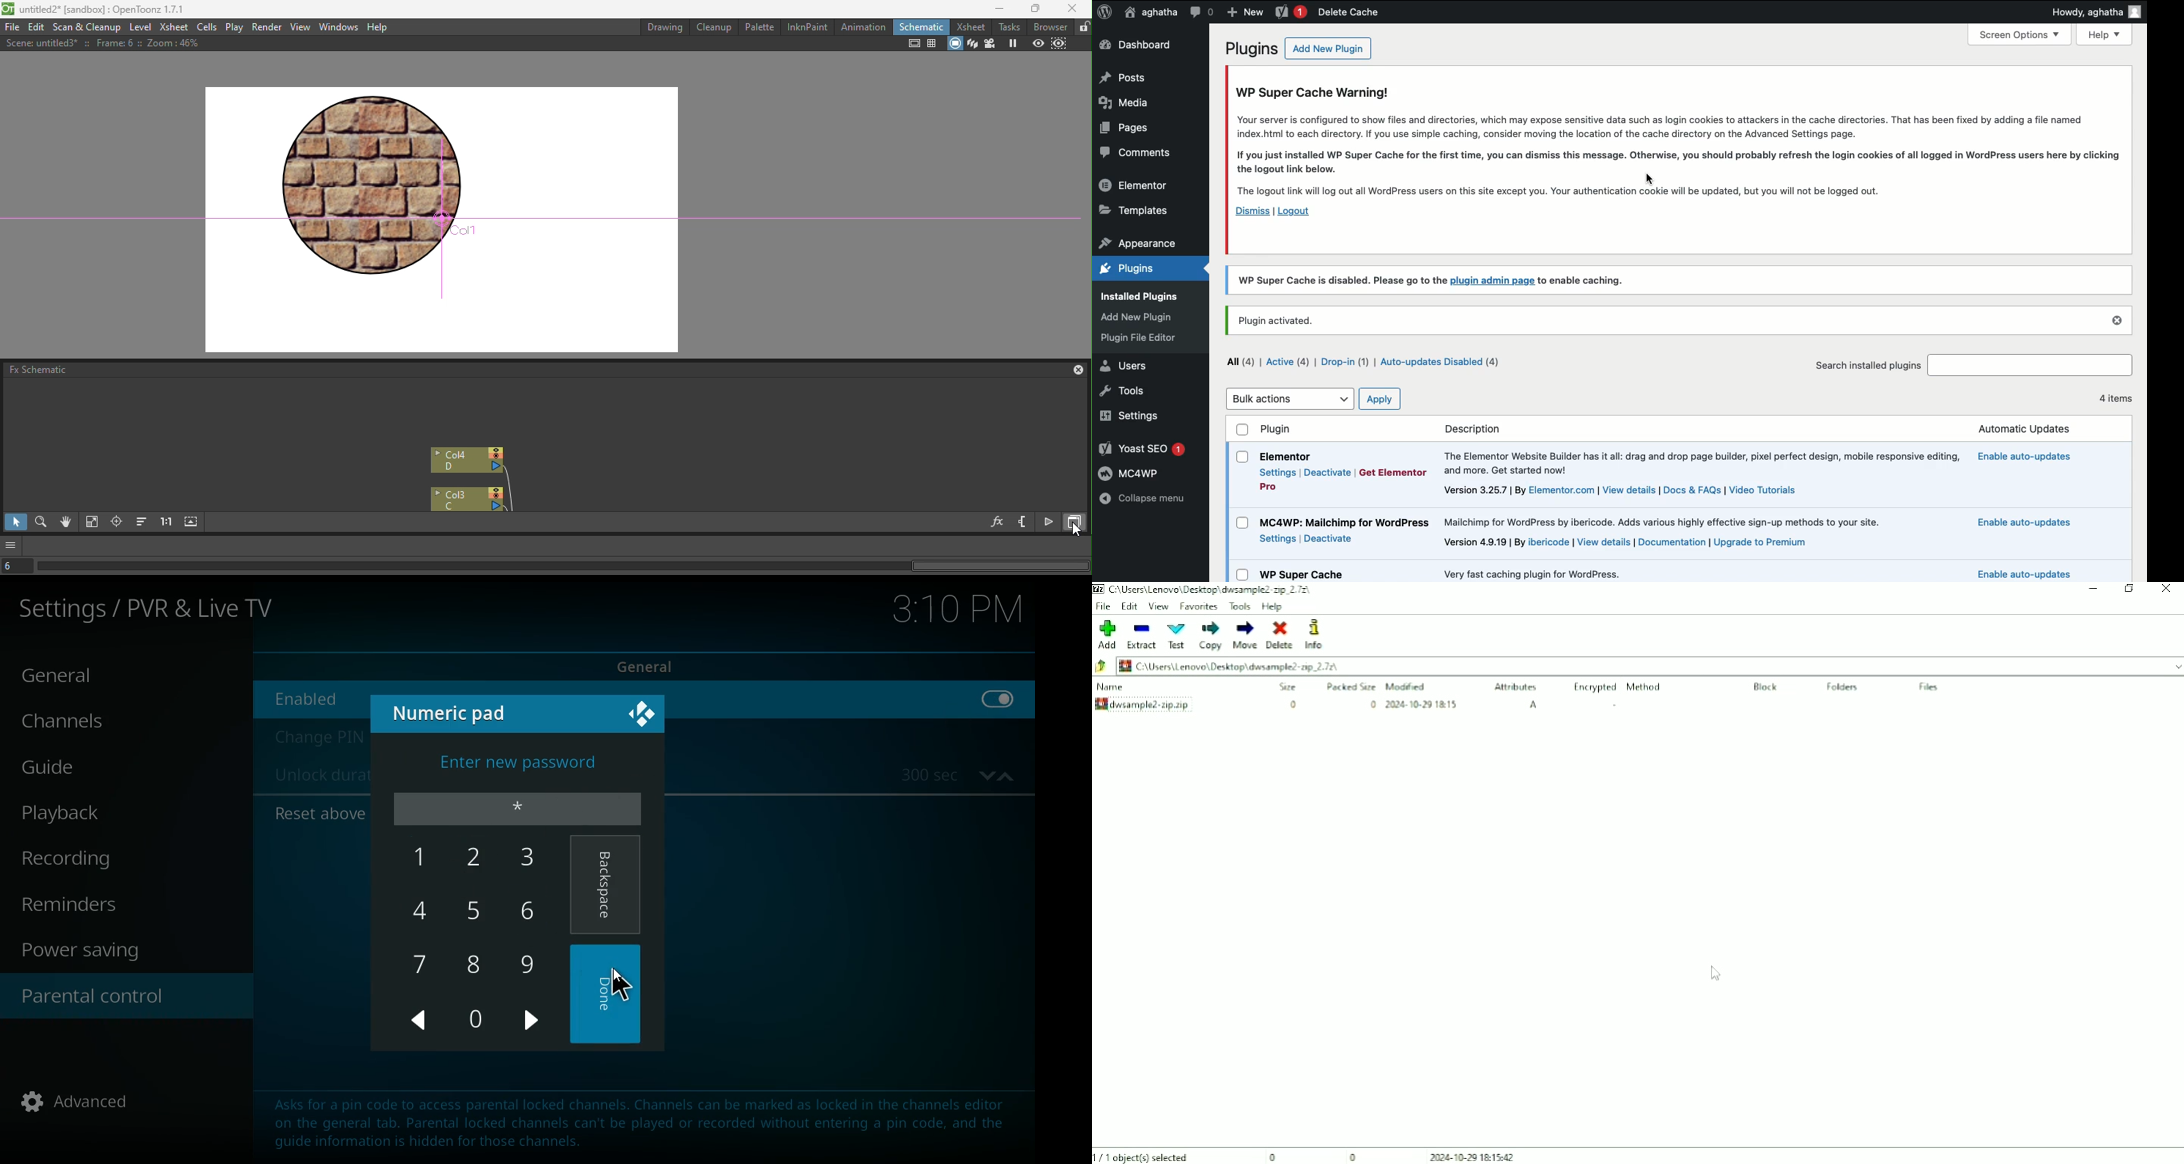 The image size is (2184, 1176). Describe the element at coordinates (89, 859) in the screenshot. I see `recording` at that location.